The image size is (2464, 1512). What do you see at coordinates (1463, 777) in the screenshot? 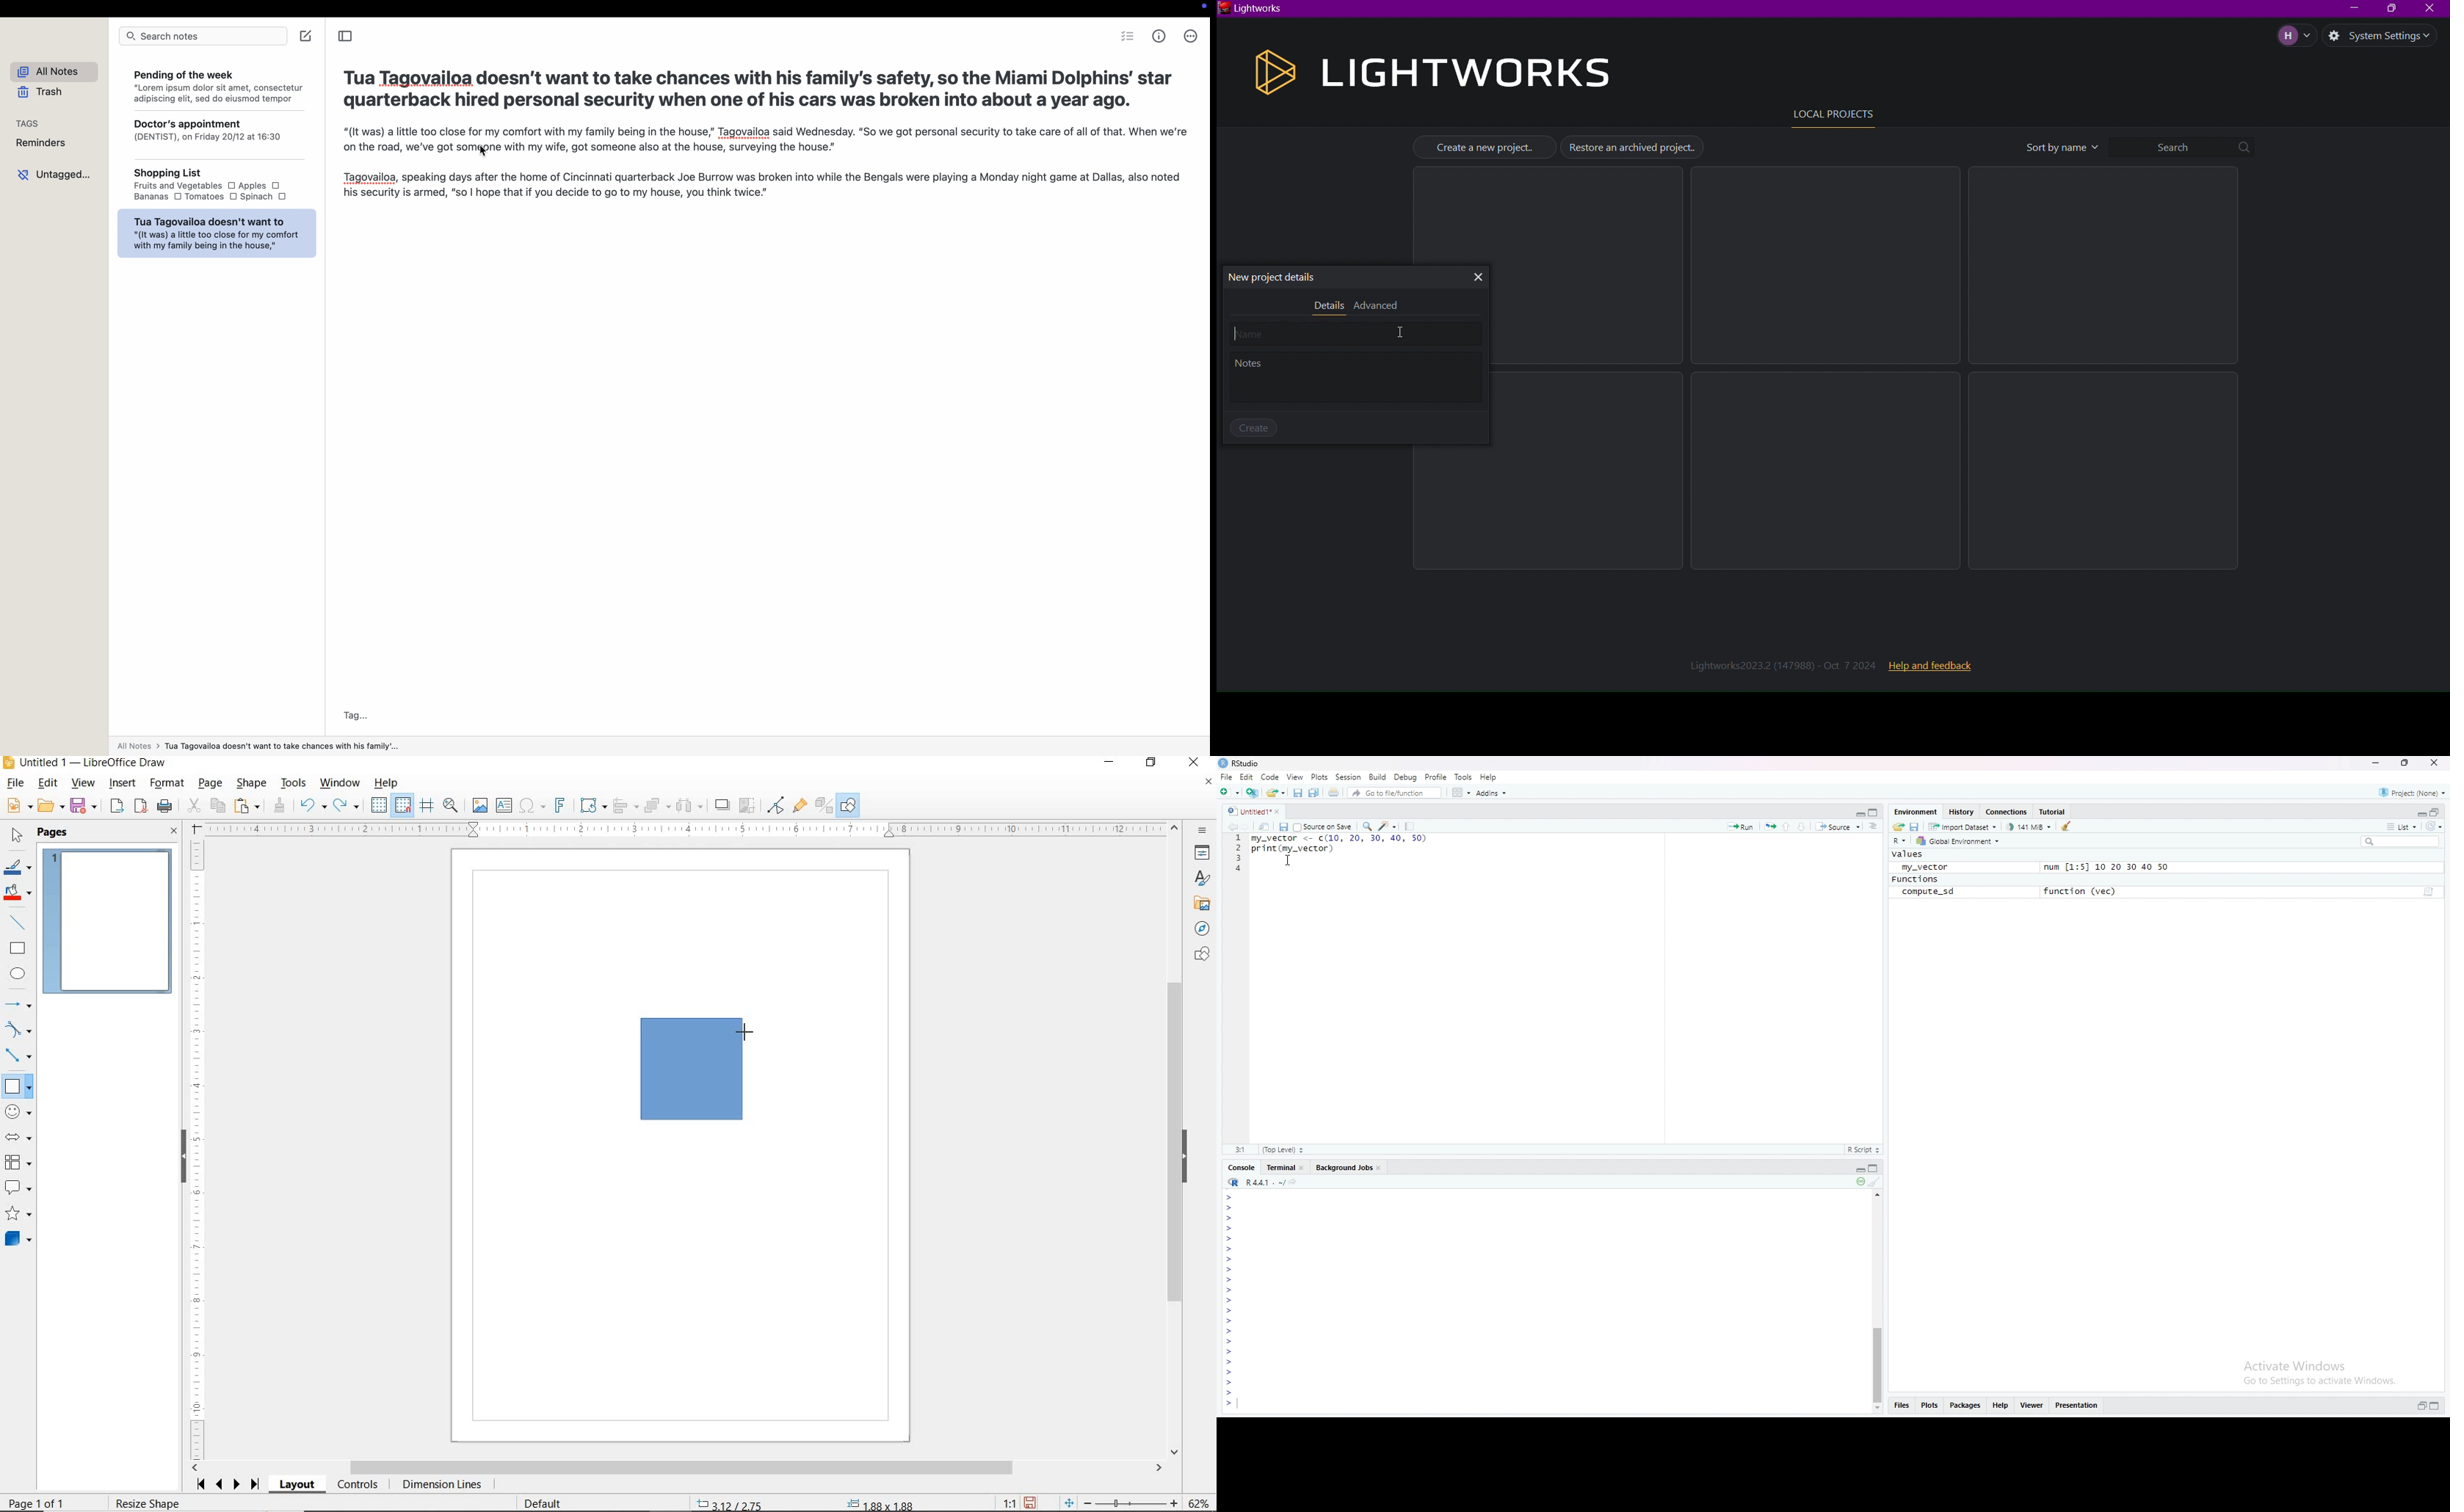
I see `Tools` at bounding box center [1463, 777].